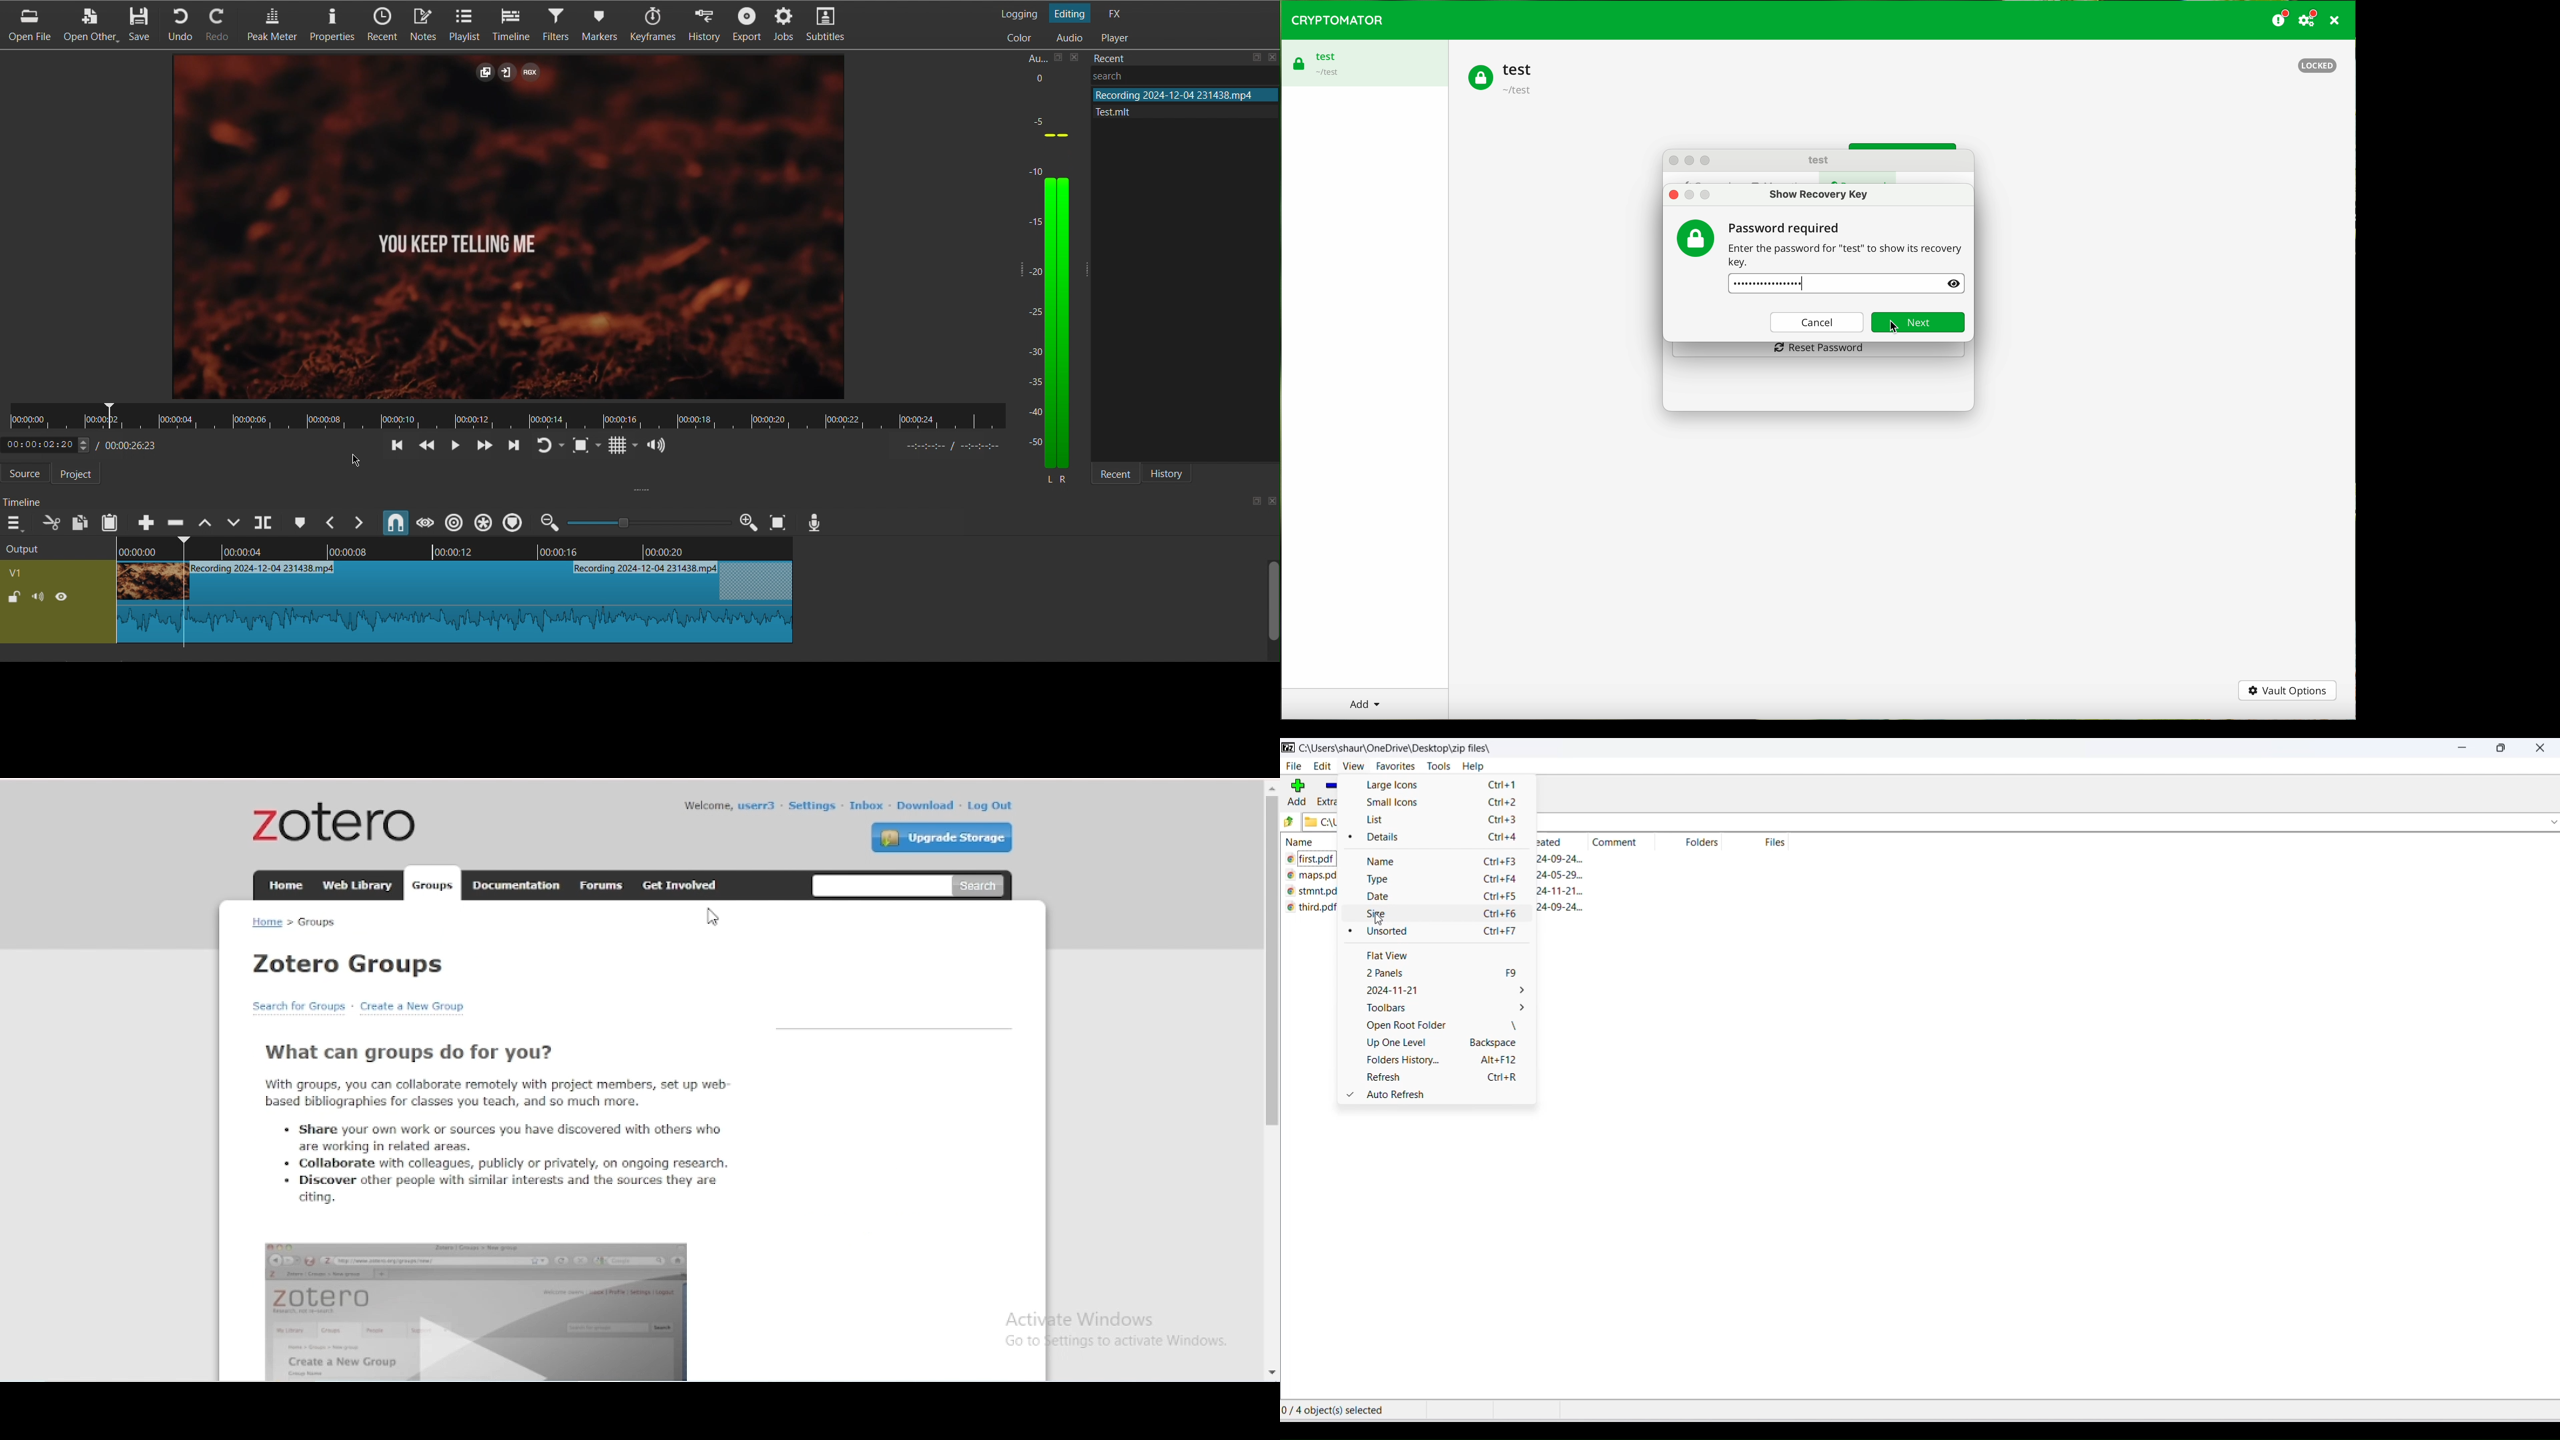 The height and width of the screenshot is (1456, 2576). I want to click on History, so click(706, 27).